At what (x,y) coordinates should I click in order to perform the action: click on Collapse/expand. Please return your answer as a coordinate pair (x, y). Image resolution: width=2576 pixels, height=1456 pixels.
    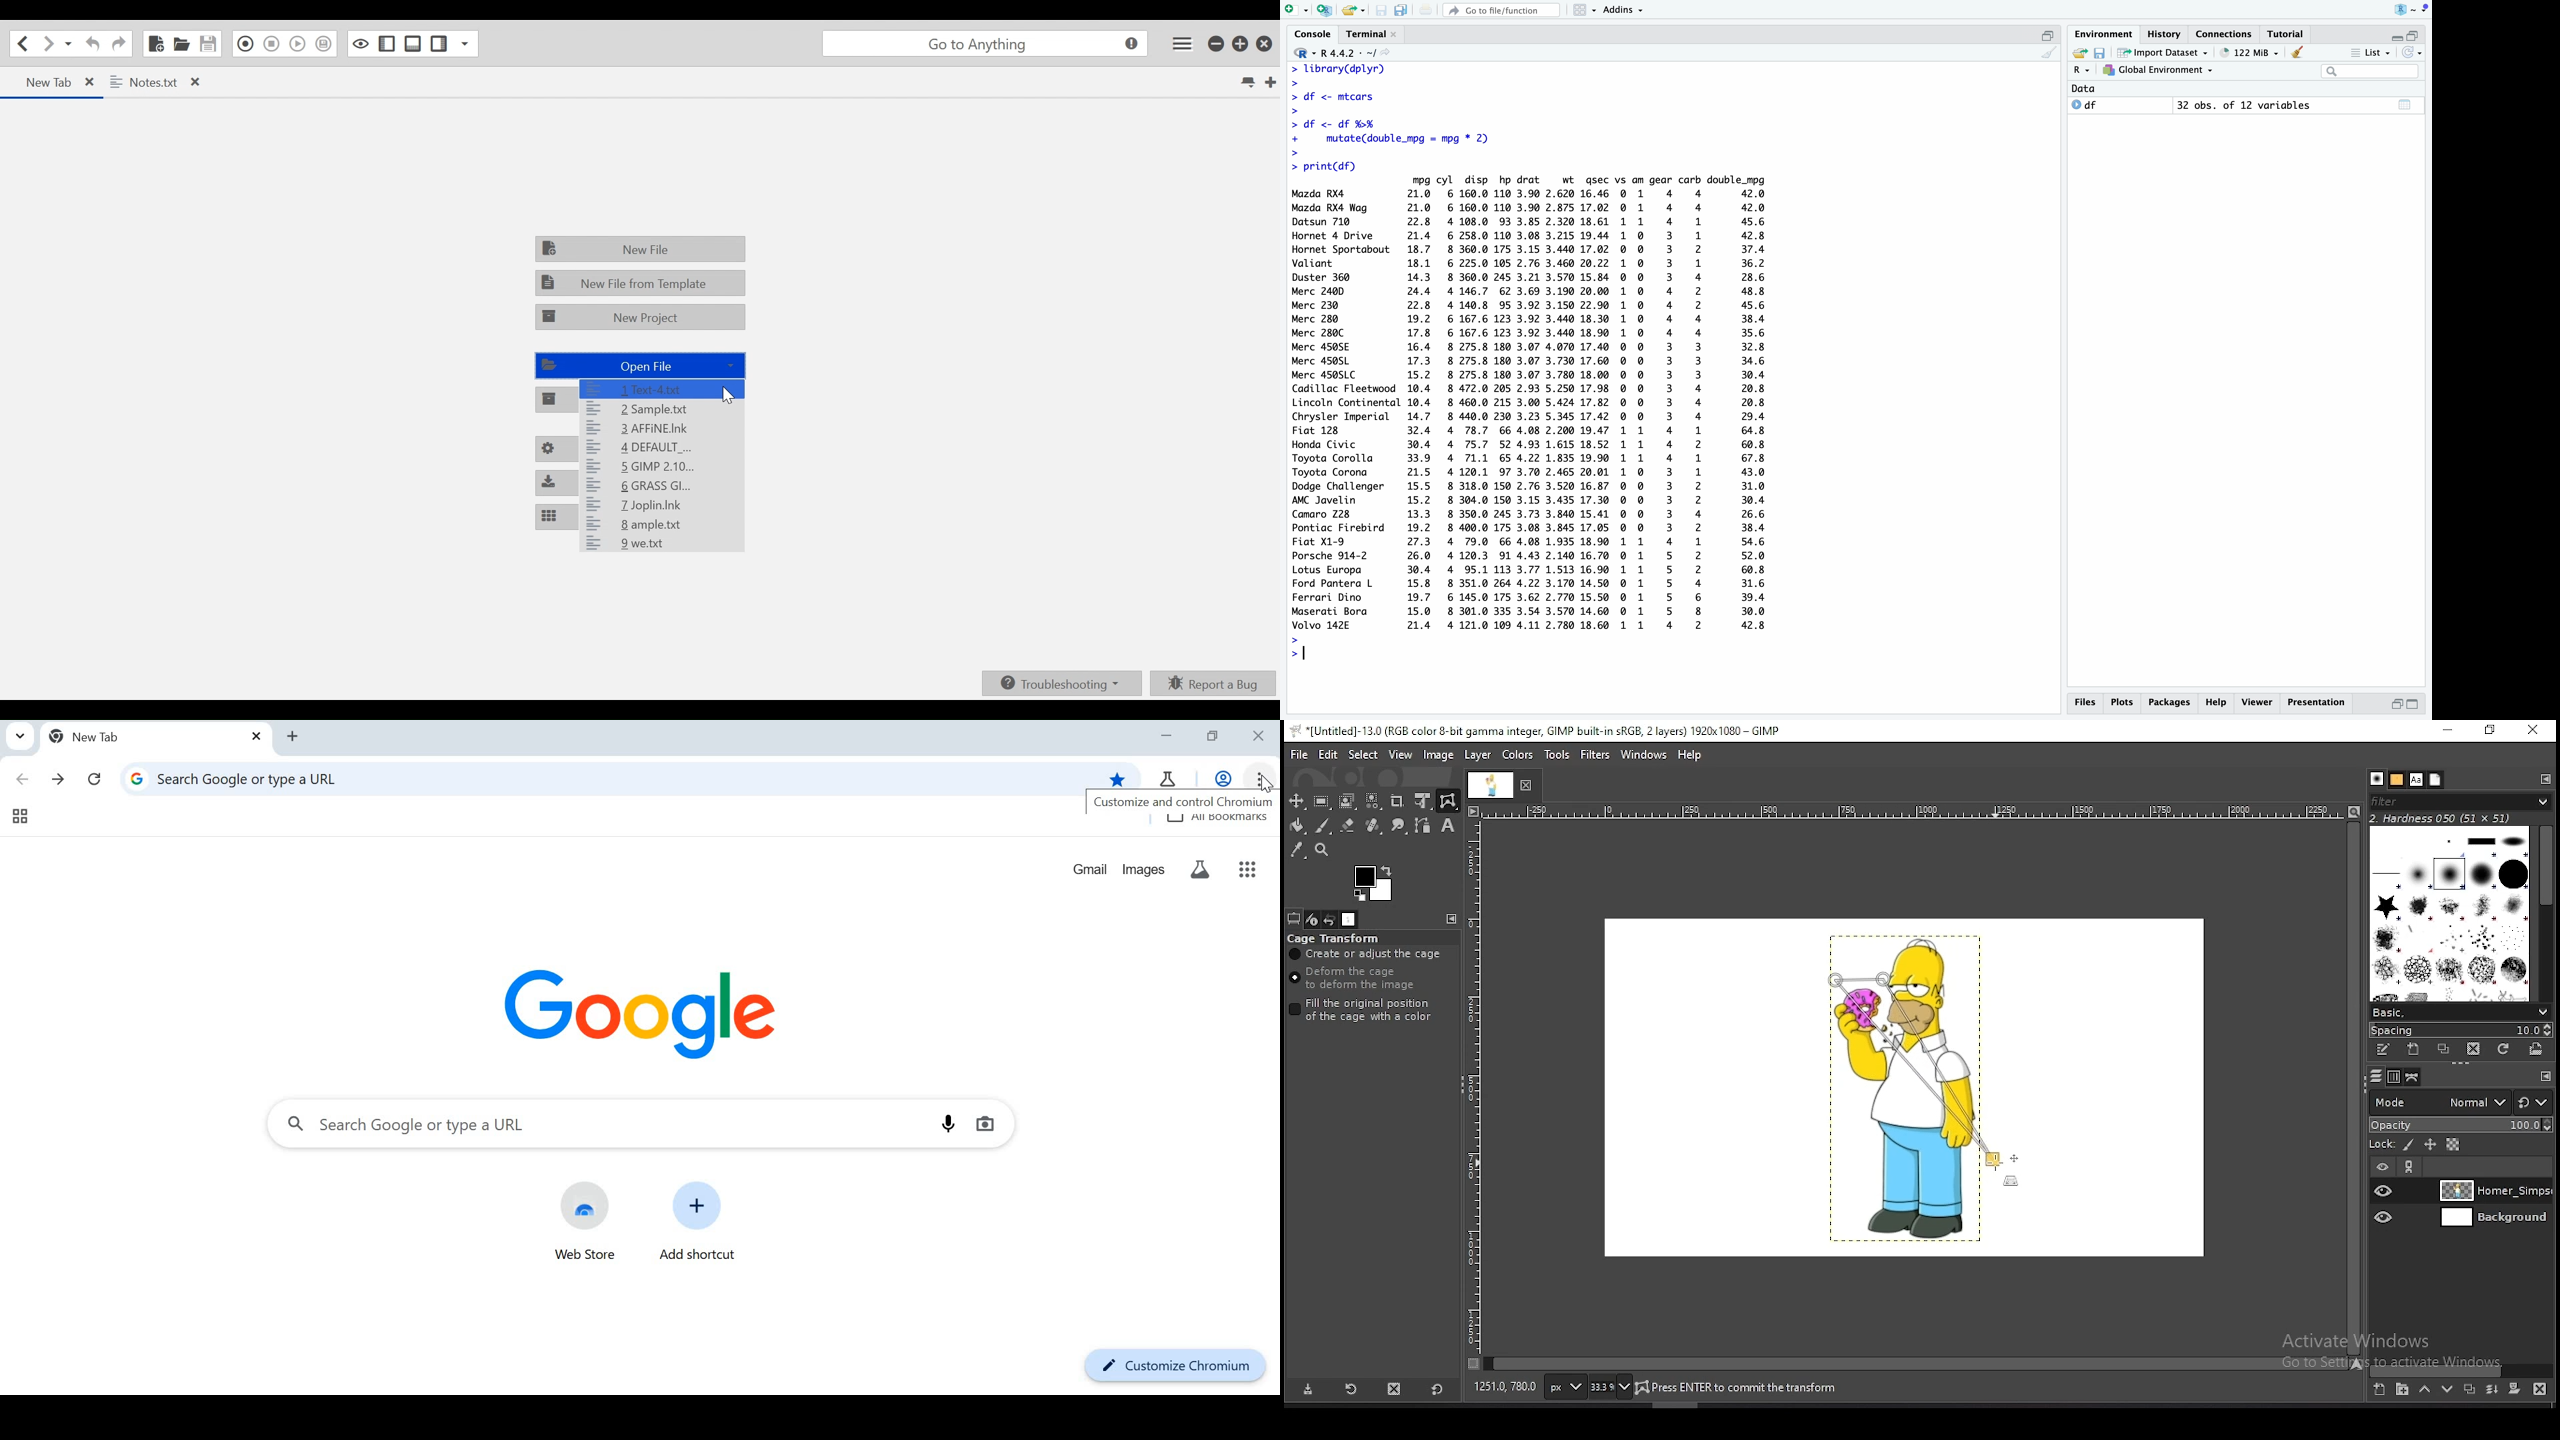
    Looking at the image, I should click on (2396, 38).